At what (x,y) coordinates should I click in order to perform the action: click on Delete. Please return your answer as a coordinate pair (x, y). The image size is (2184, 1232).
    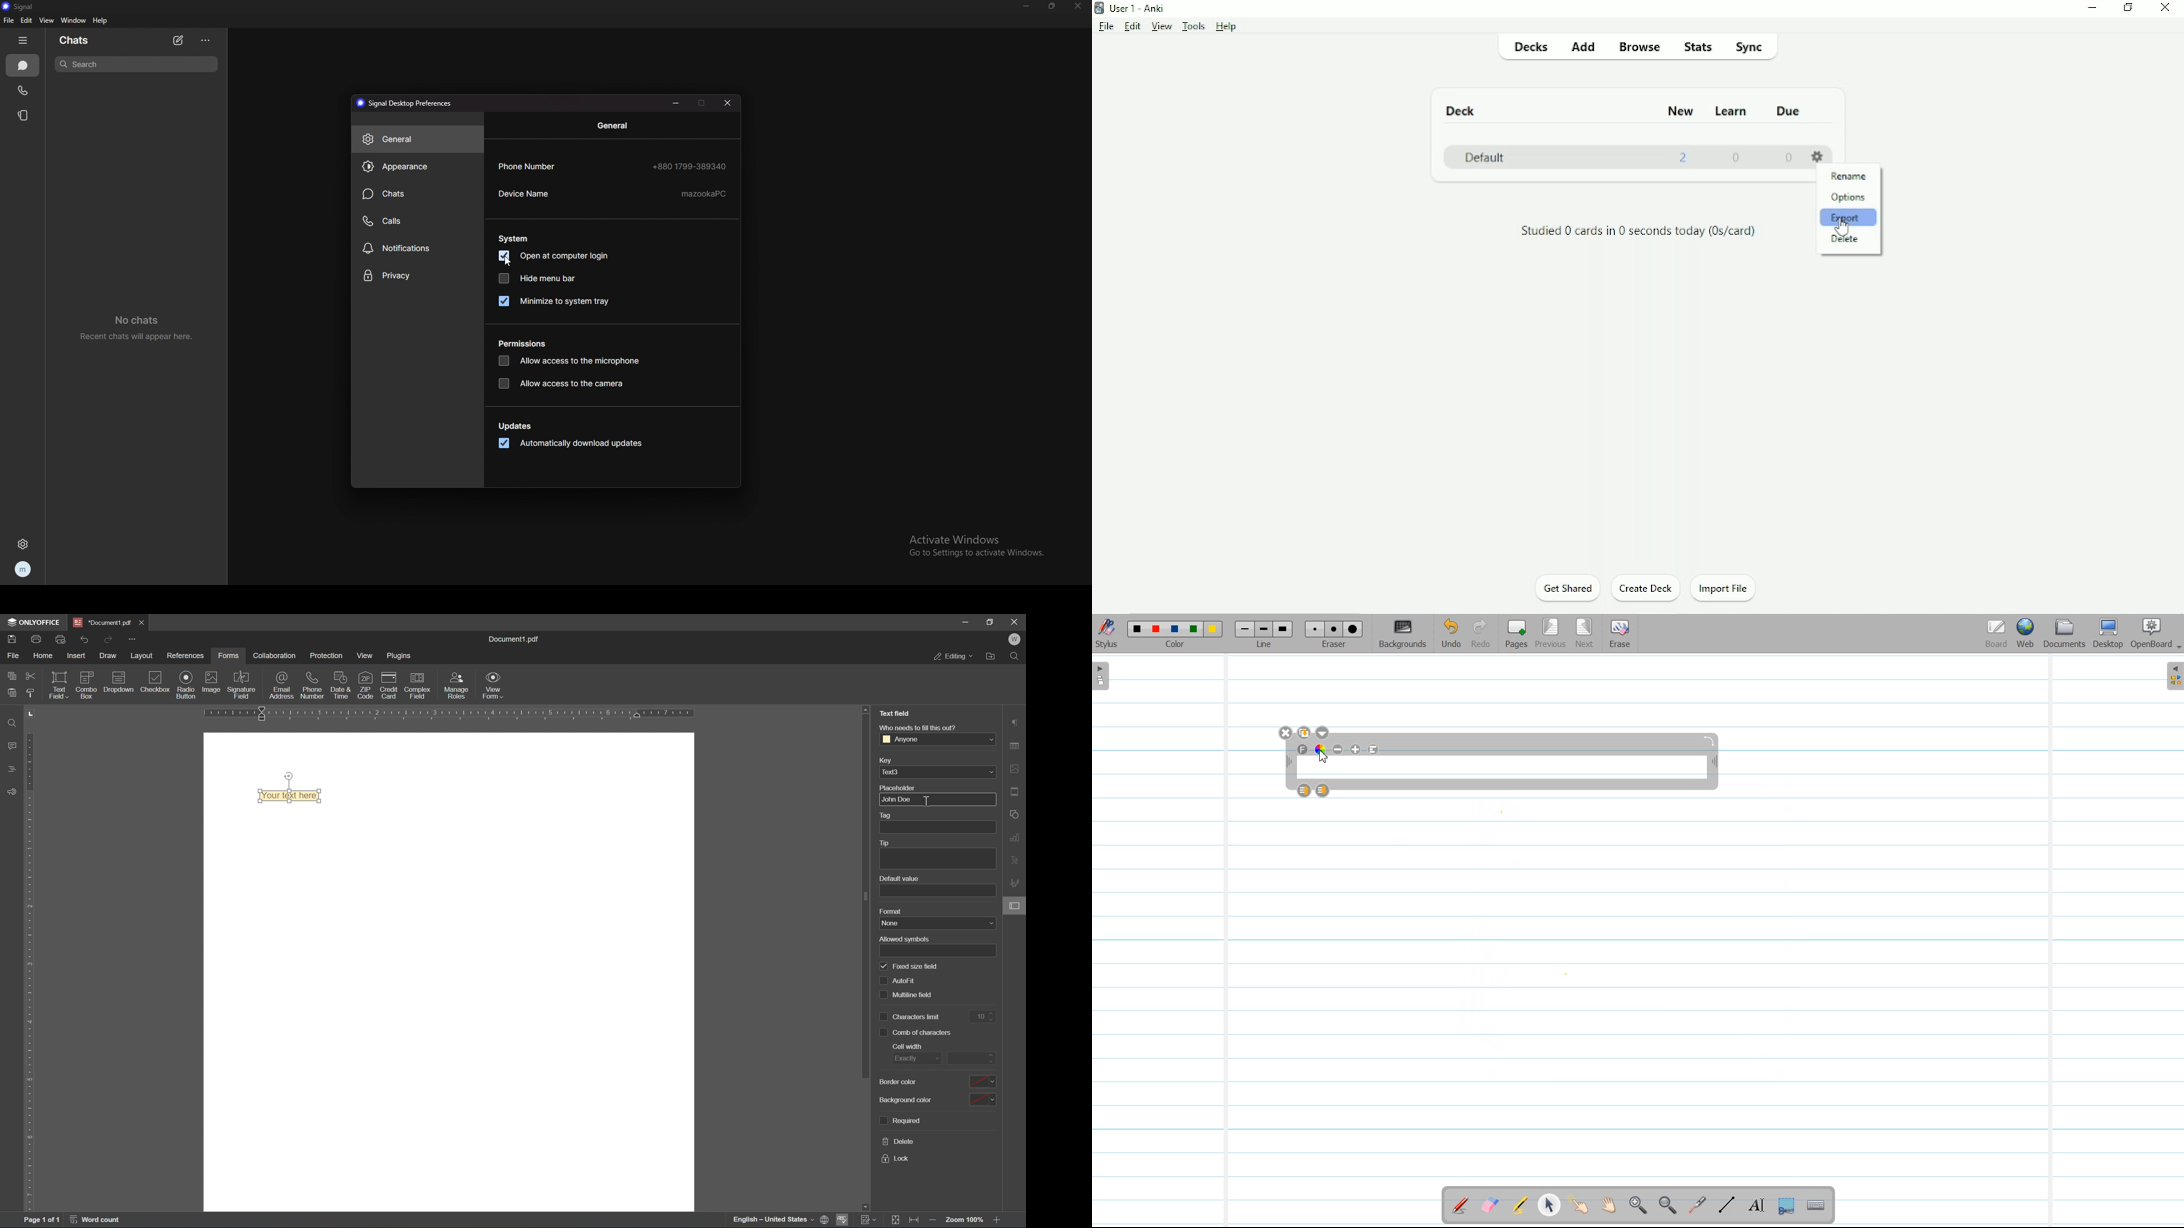
    Looking at the image, I should click on (1848, 239).